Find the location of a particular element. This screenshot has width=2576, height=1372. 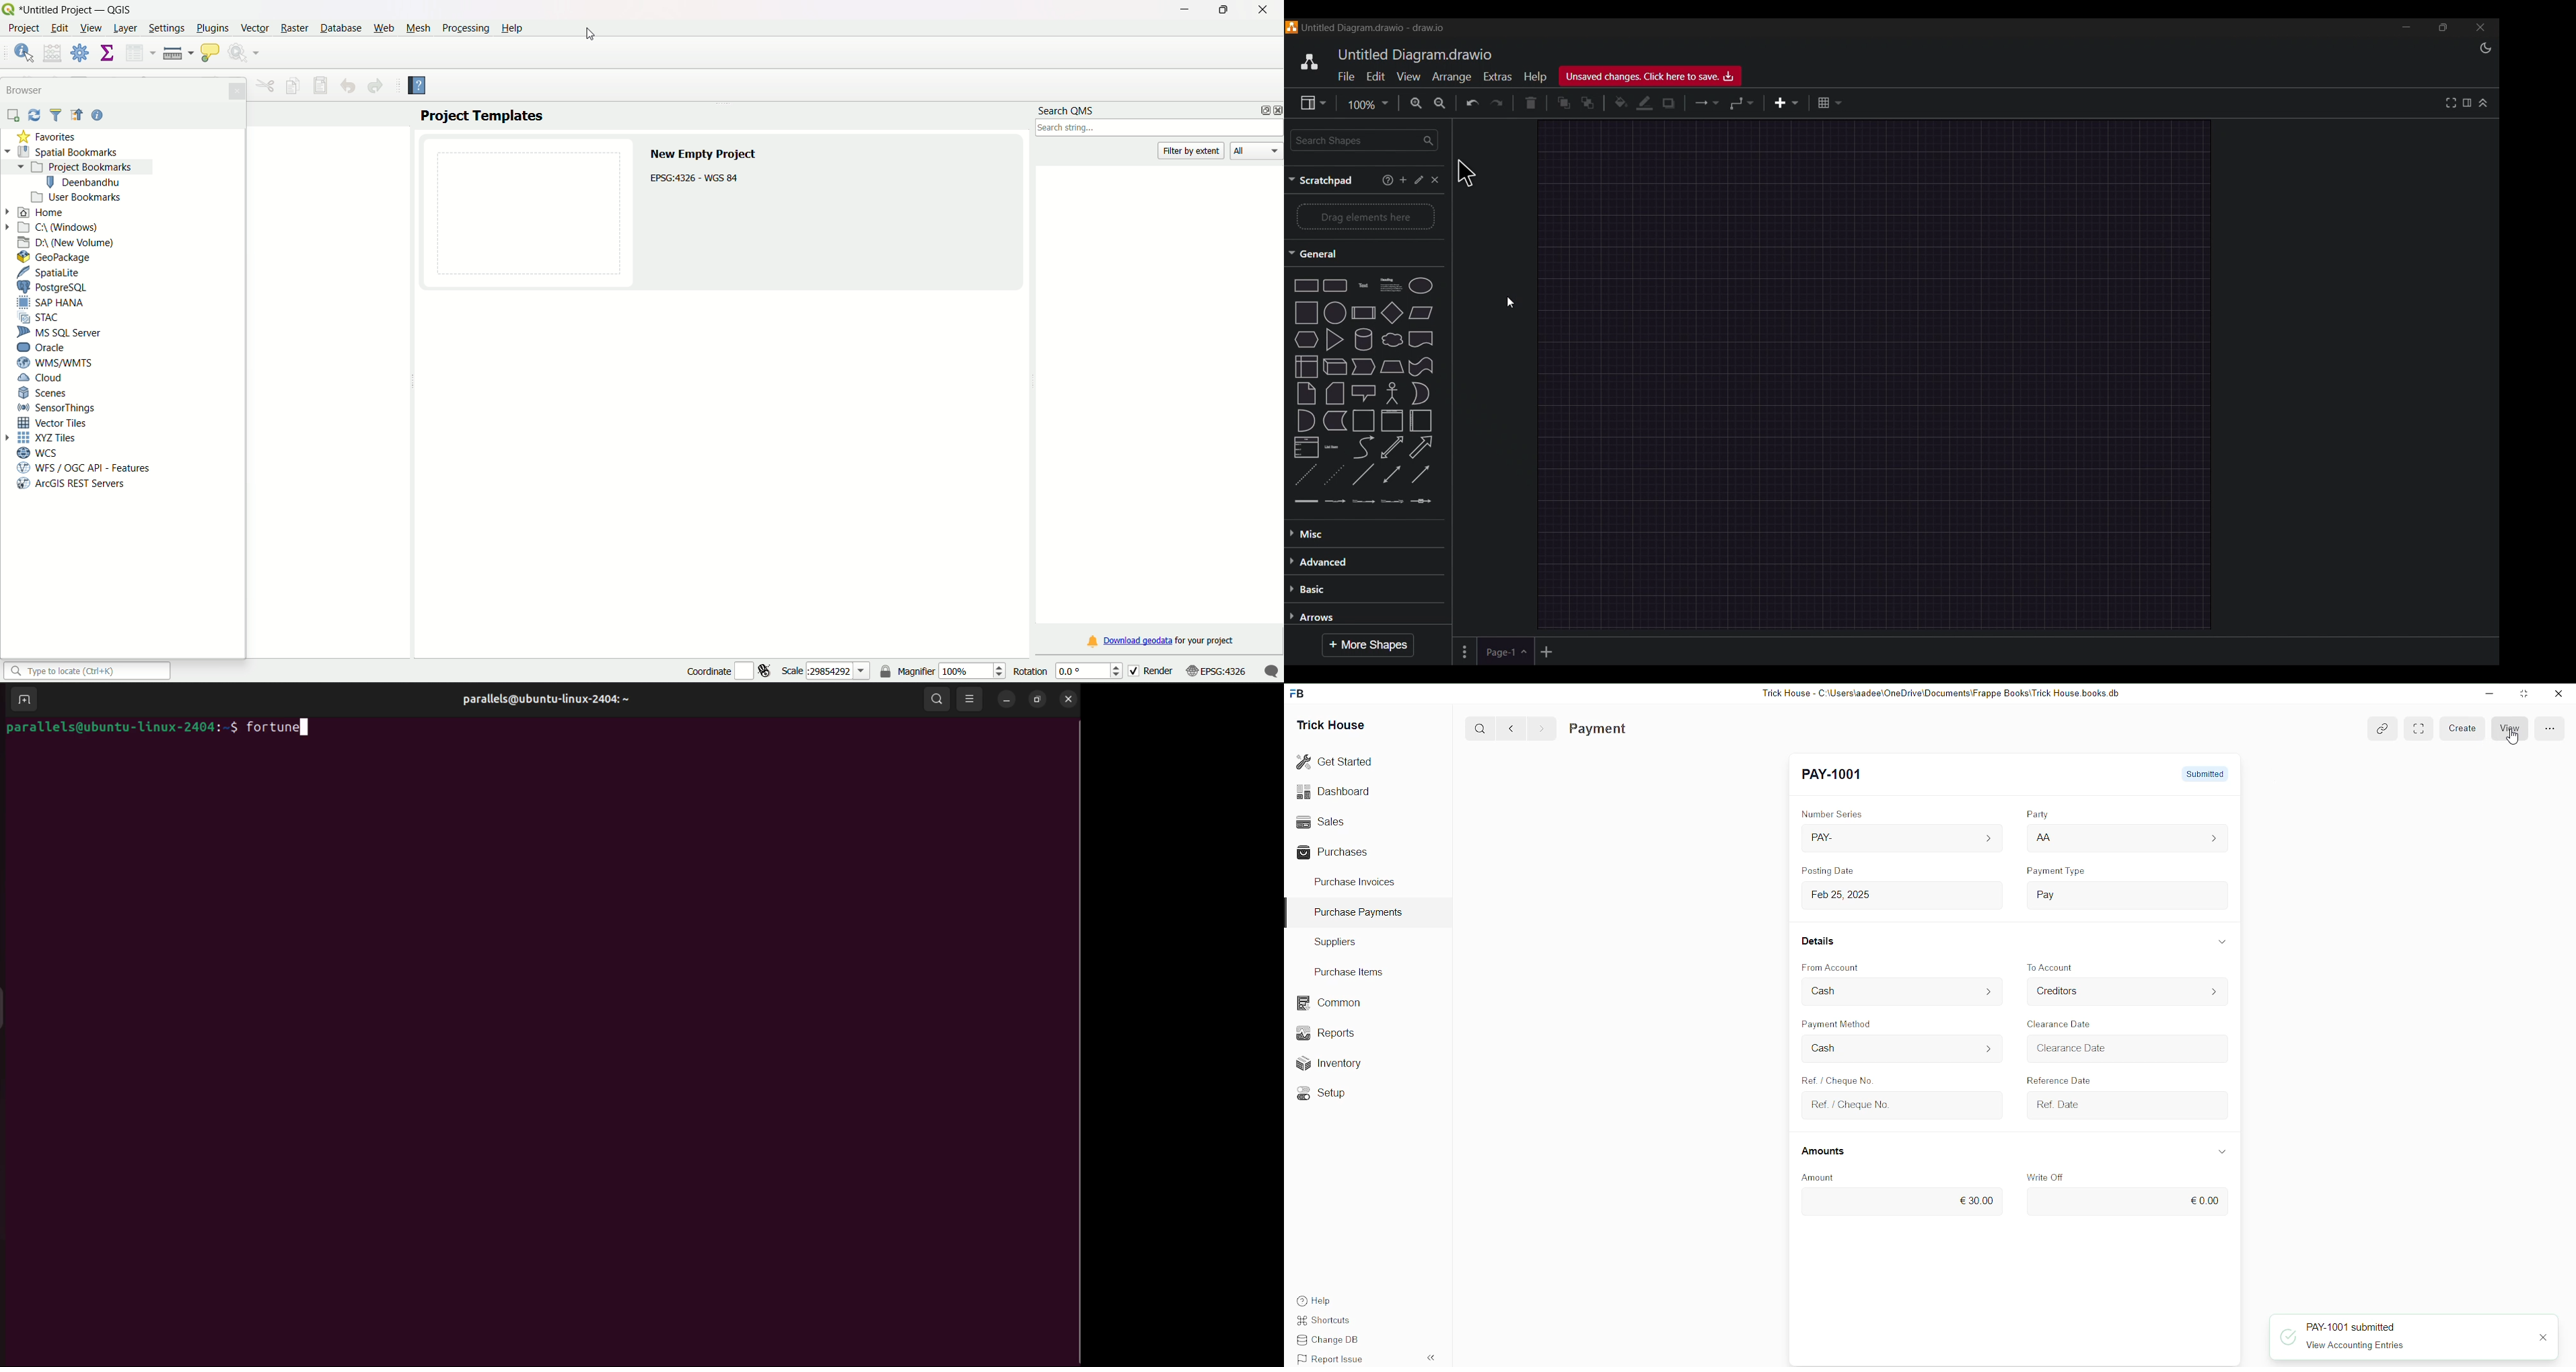

Dashboard is located at coordinates (1336, 791).